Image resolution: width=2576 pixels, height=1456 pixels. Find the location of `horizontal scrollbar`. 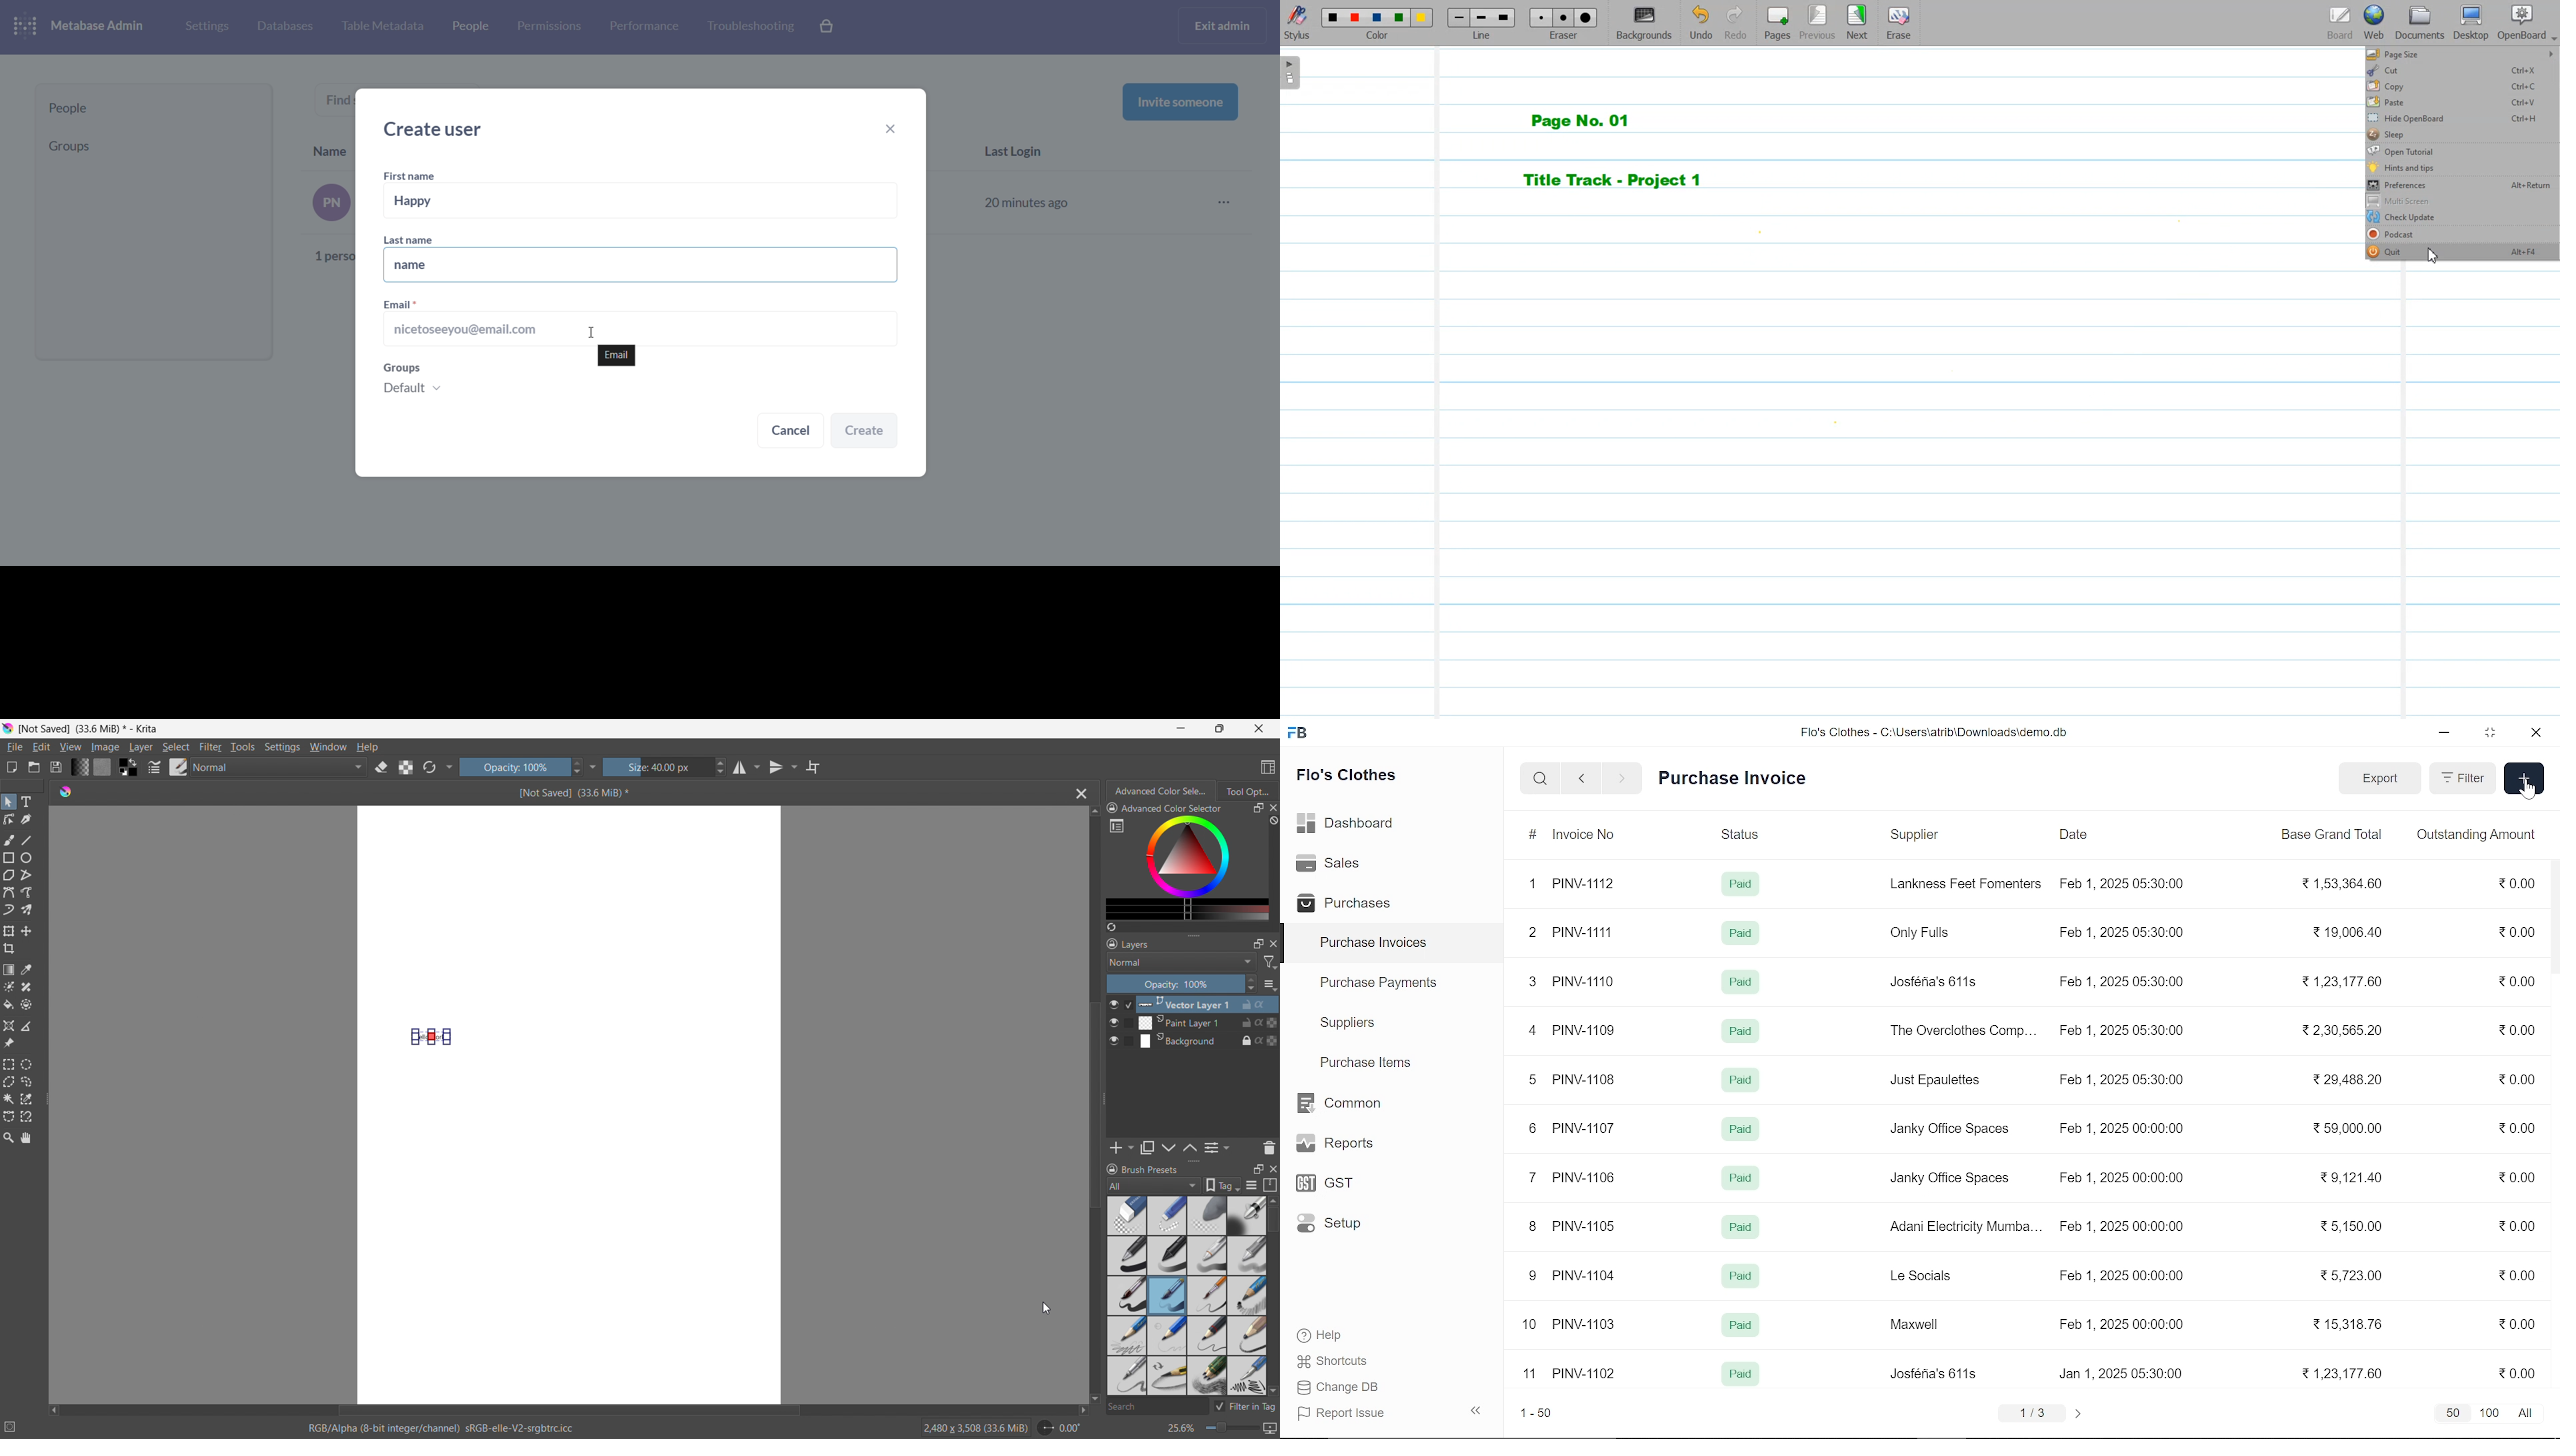

horizontal scrollbar is located at coordinates (568, 1408).